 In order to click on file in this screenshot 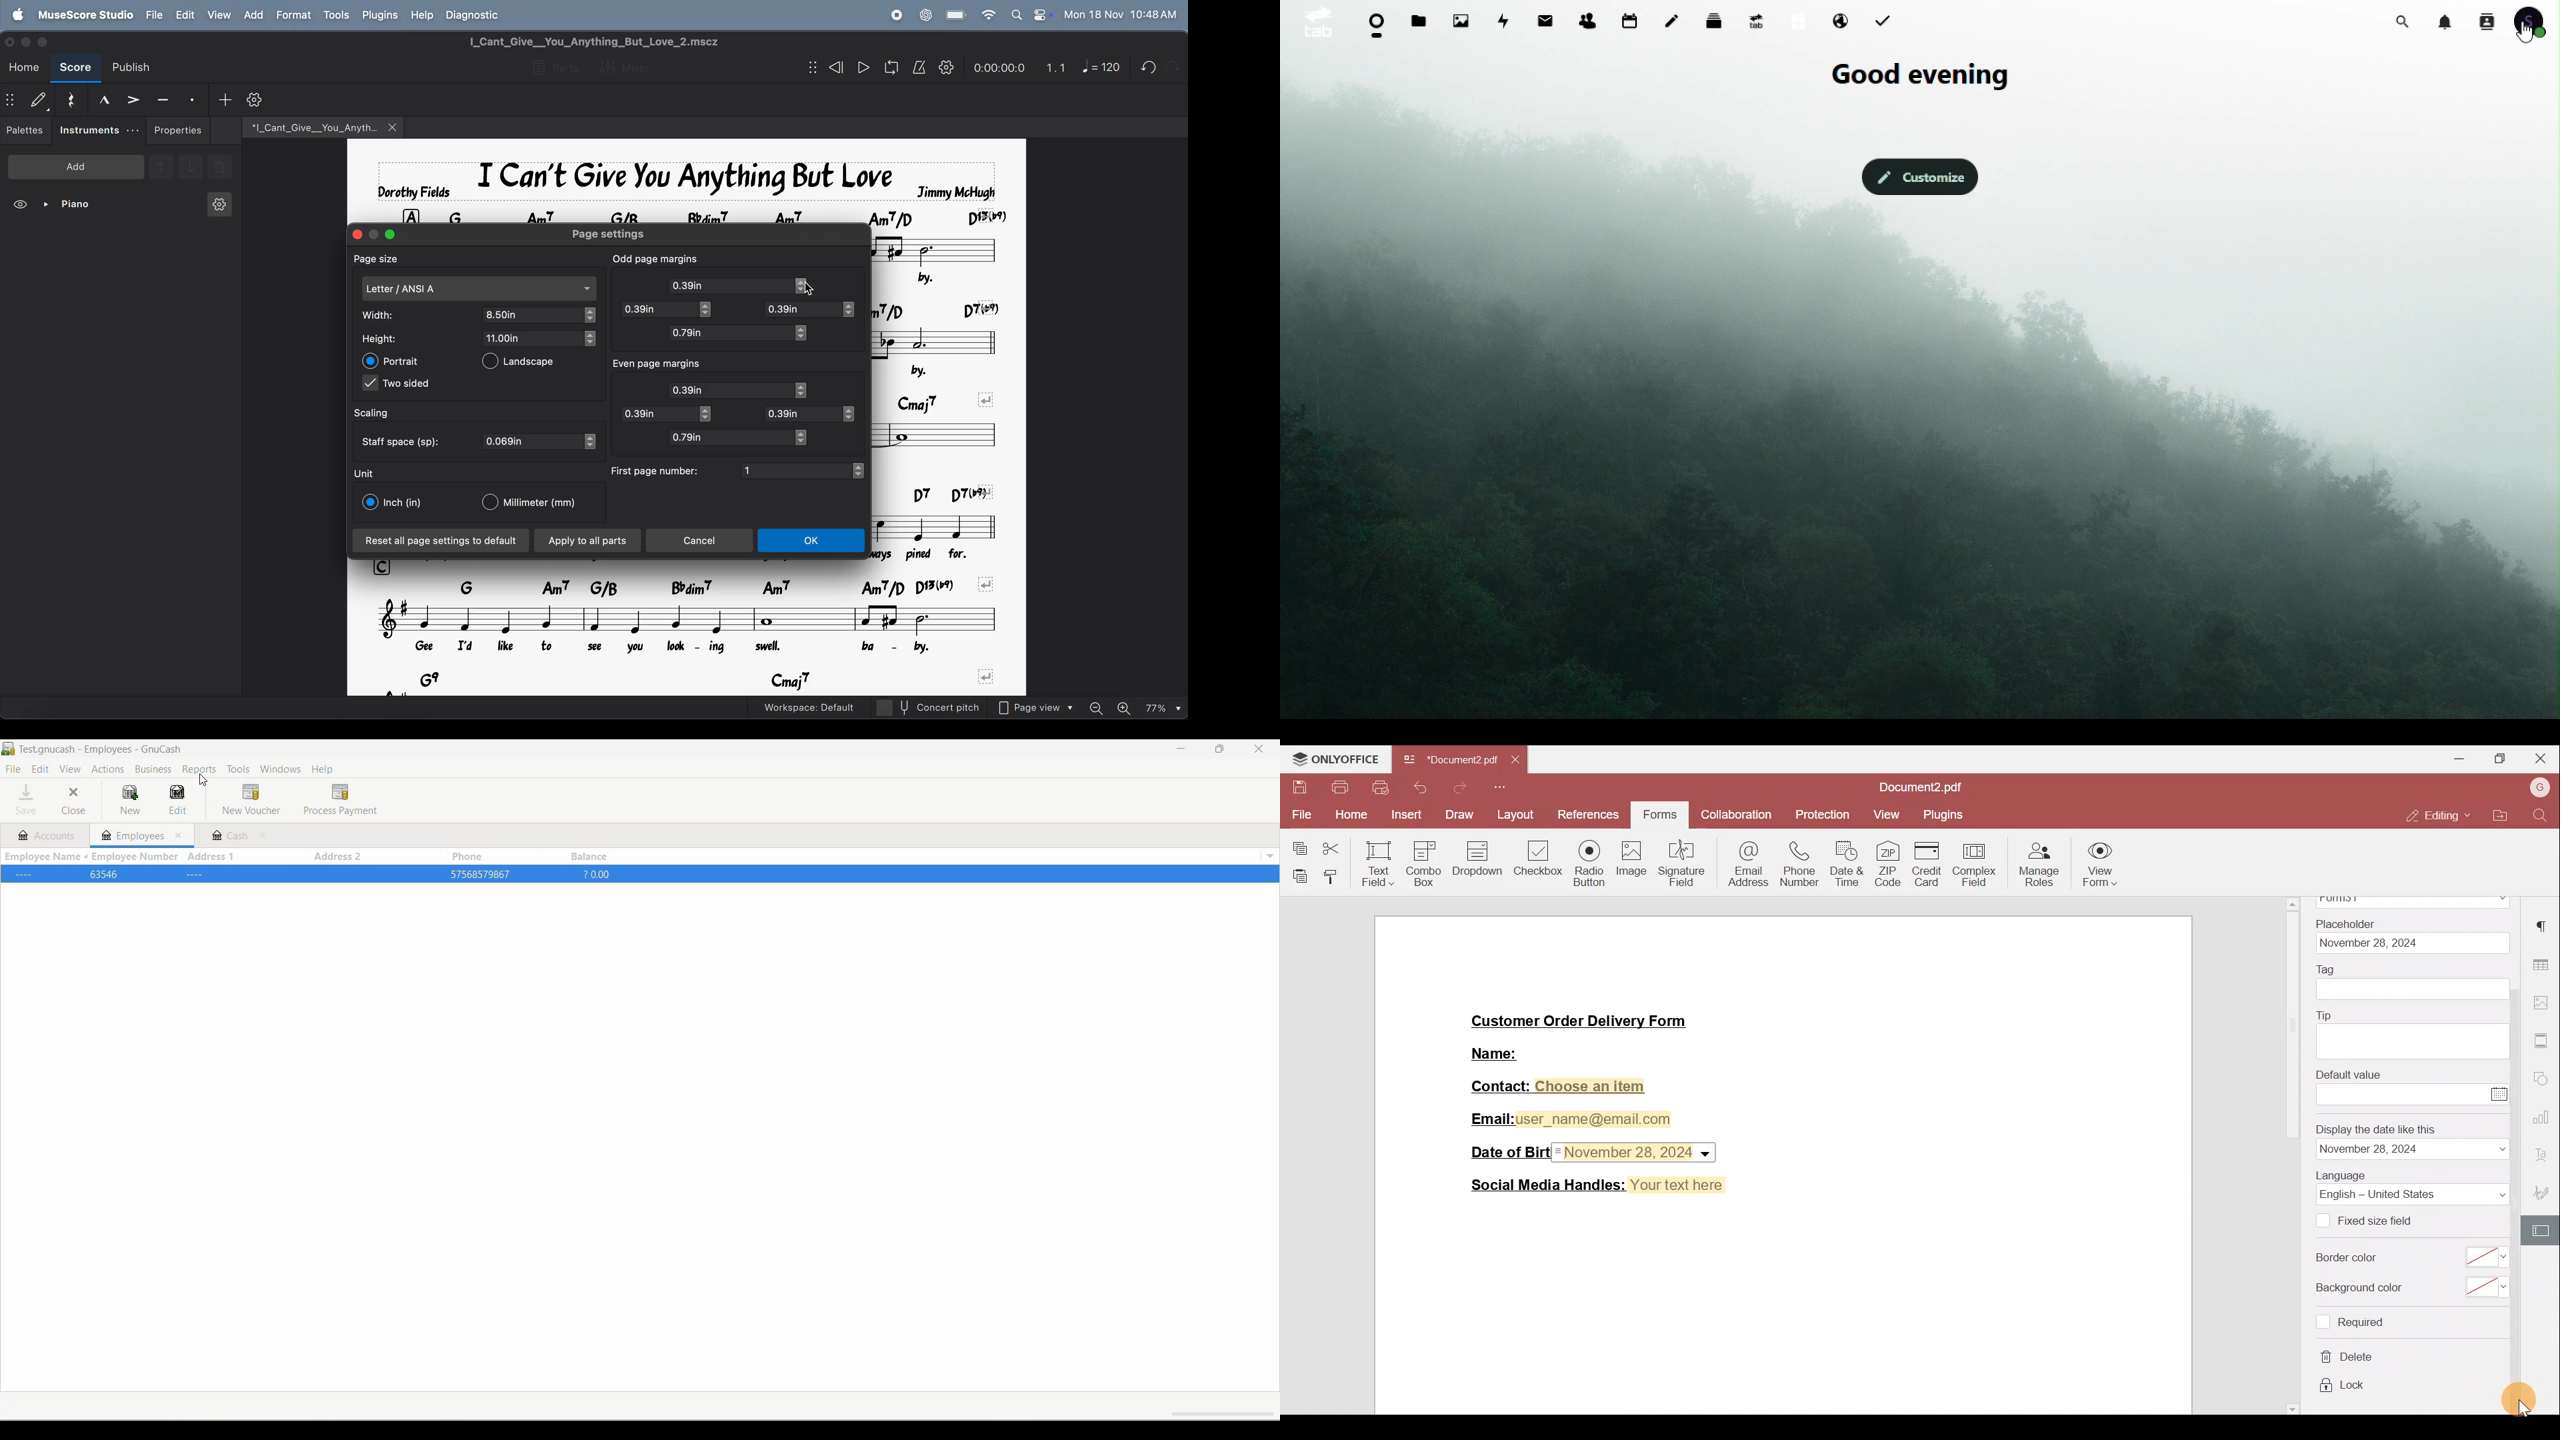, I will do `click(155, 15)`.